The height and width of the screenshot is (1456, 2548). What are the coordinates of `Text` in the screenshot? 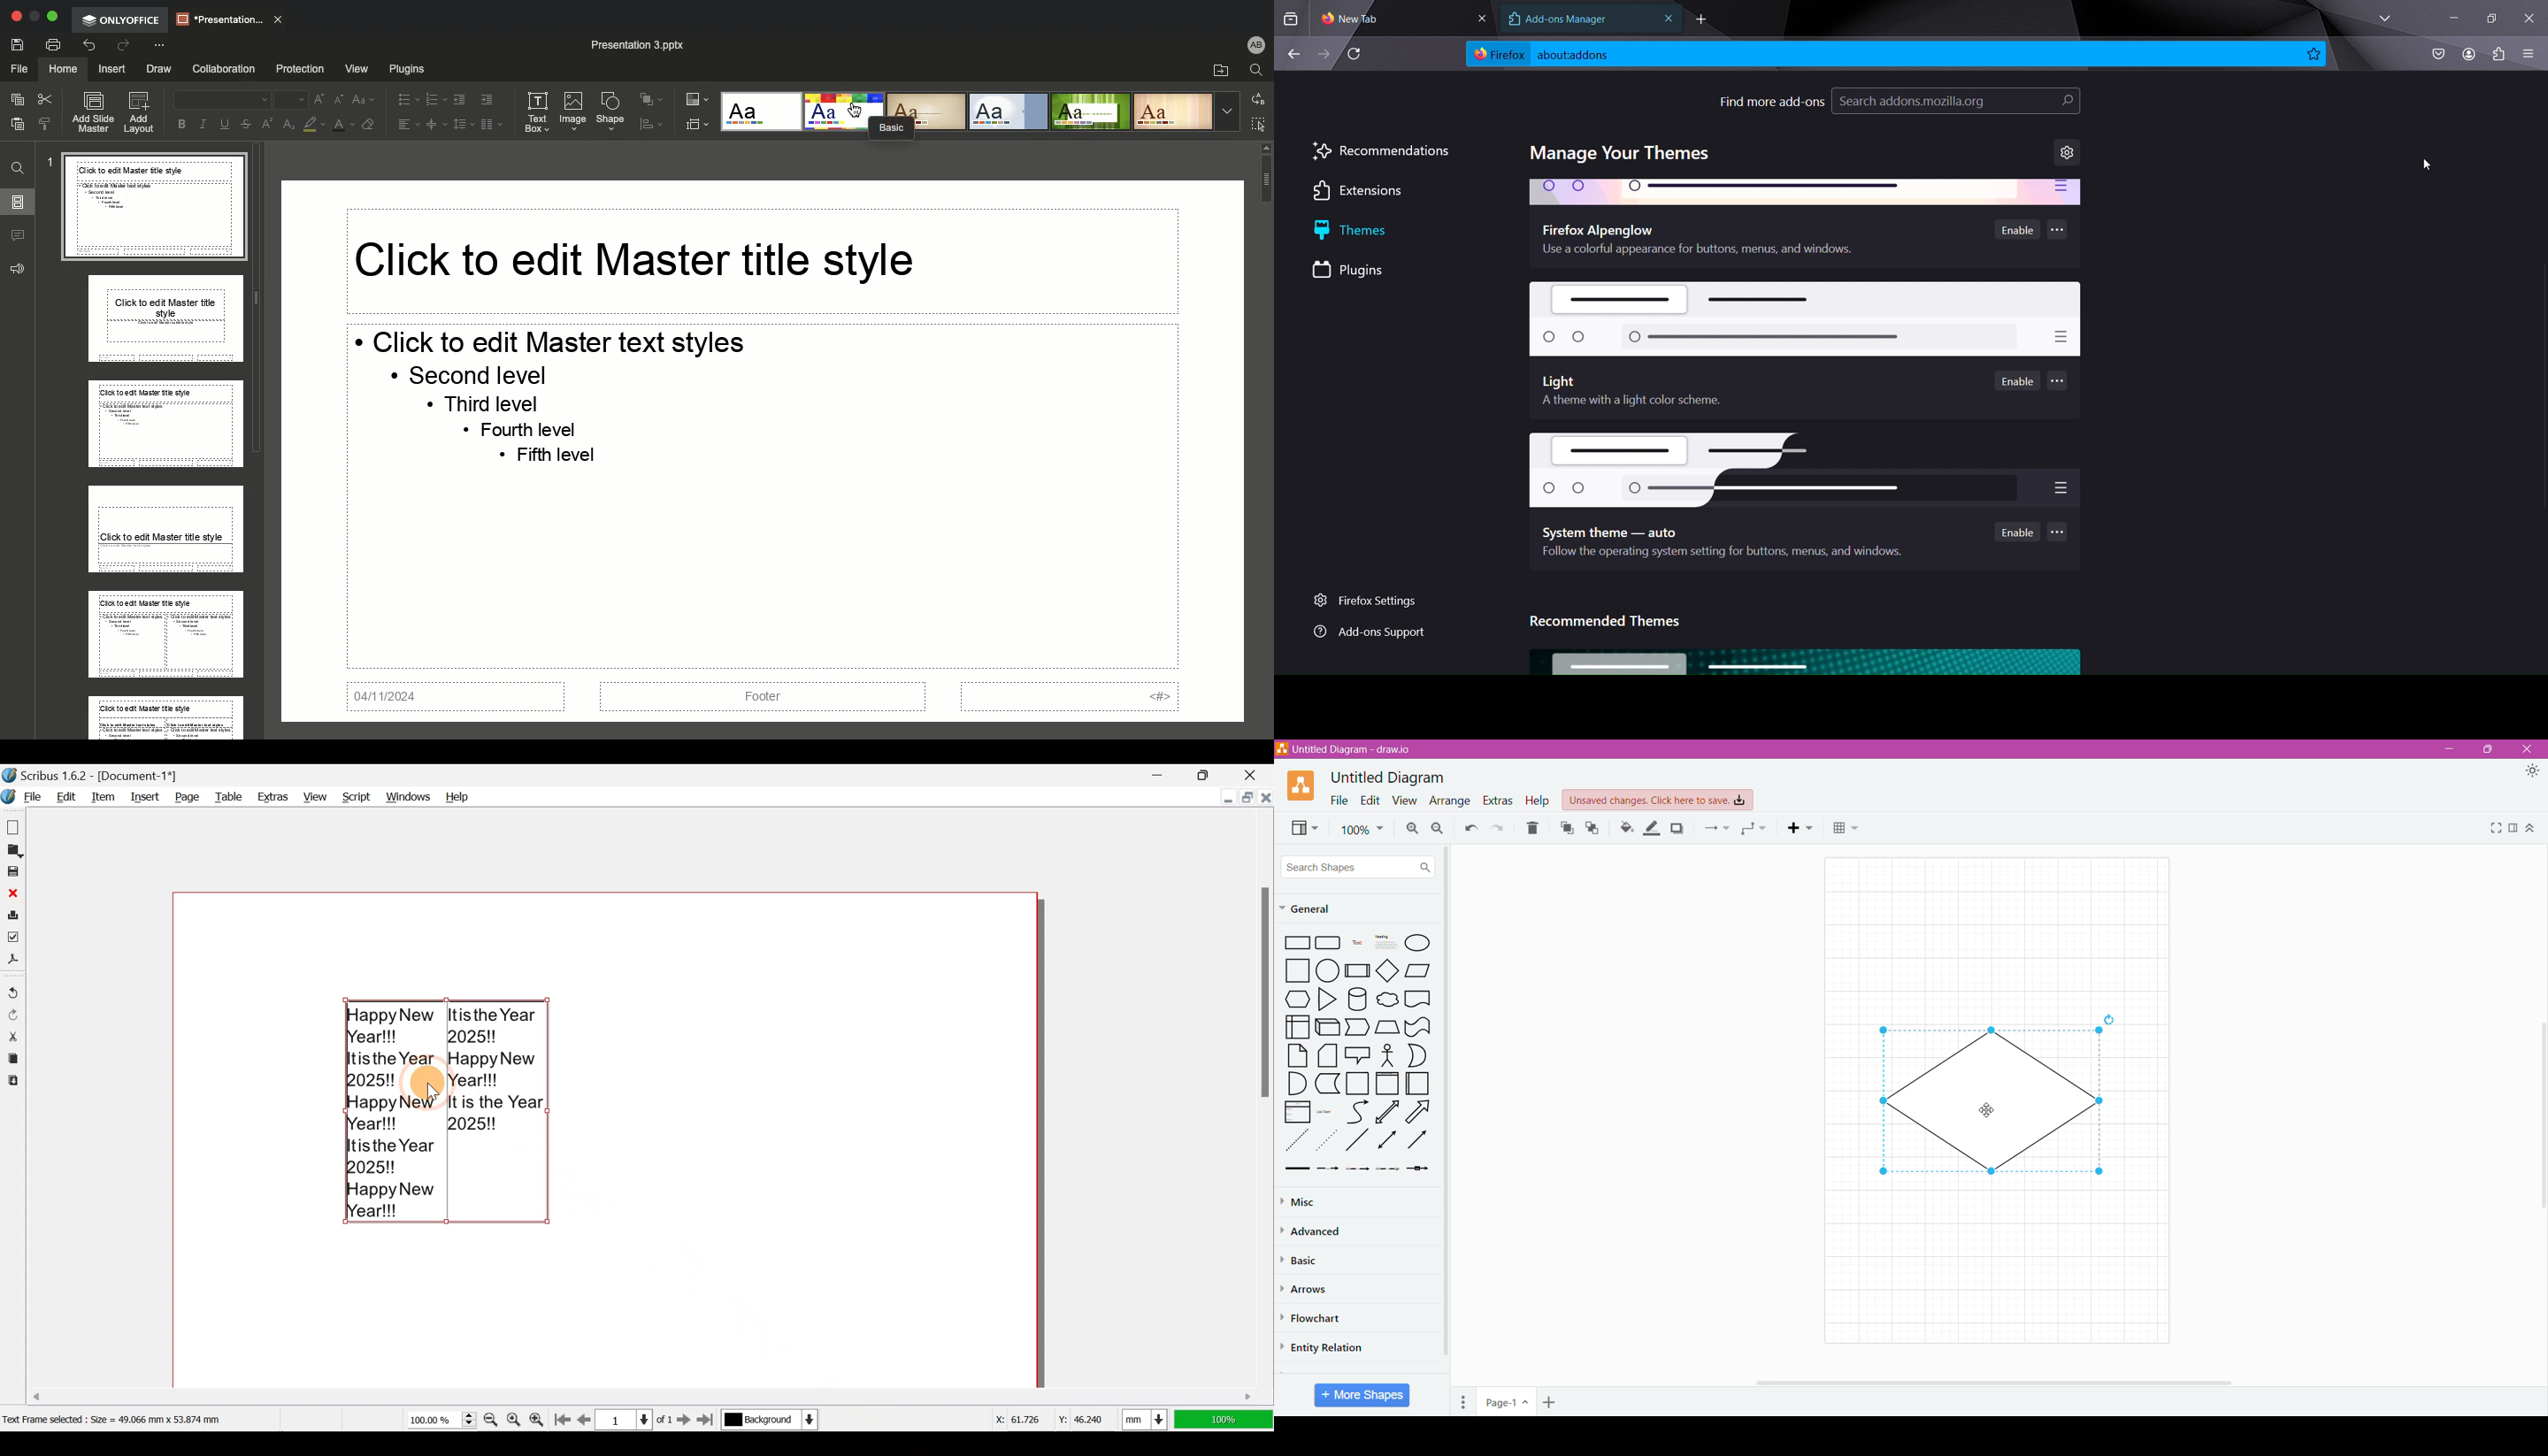 It's located at (1357, 944).